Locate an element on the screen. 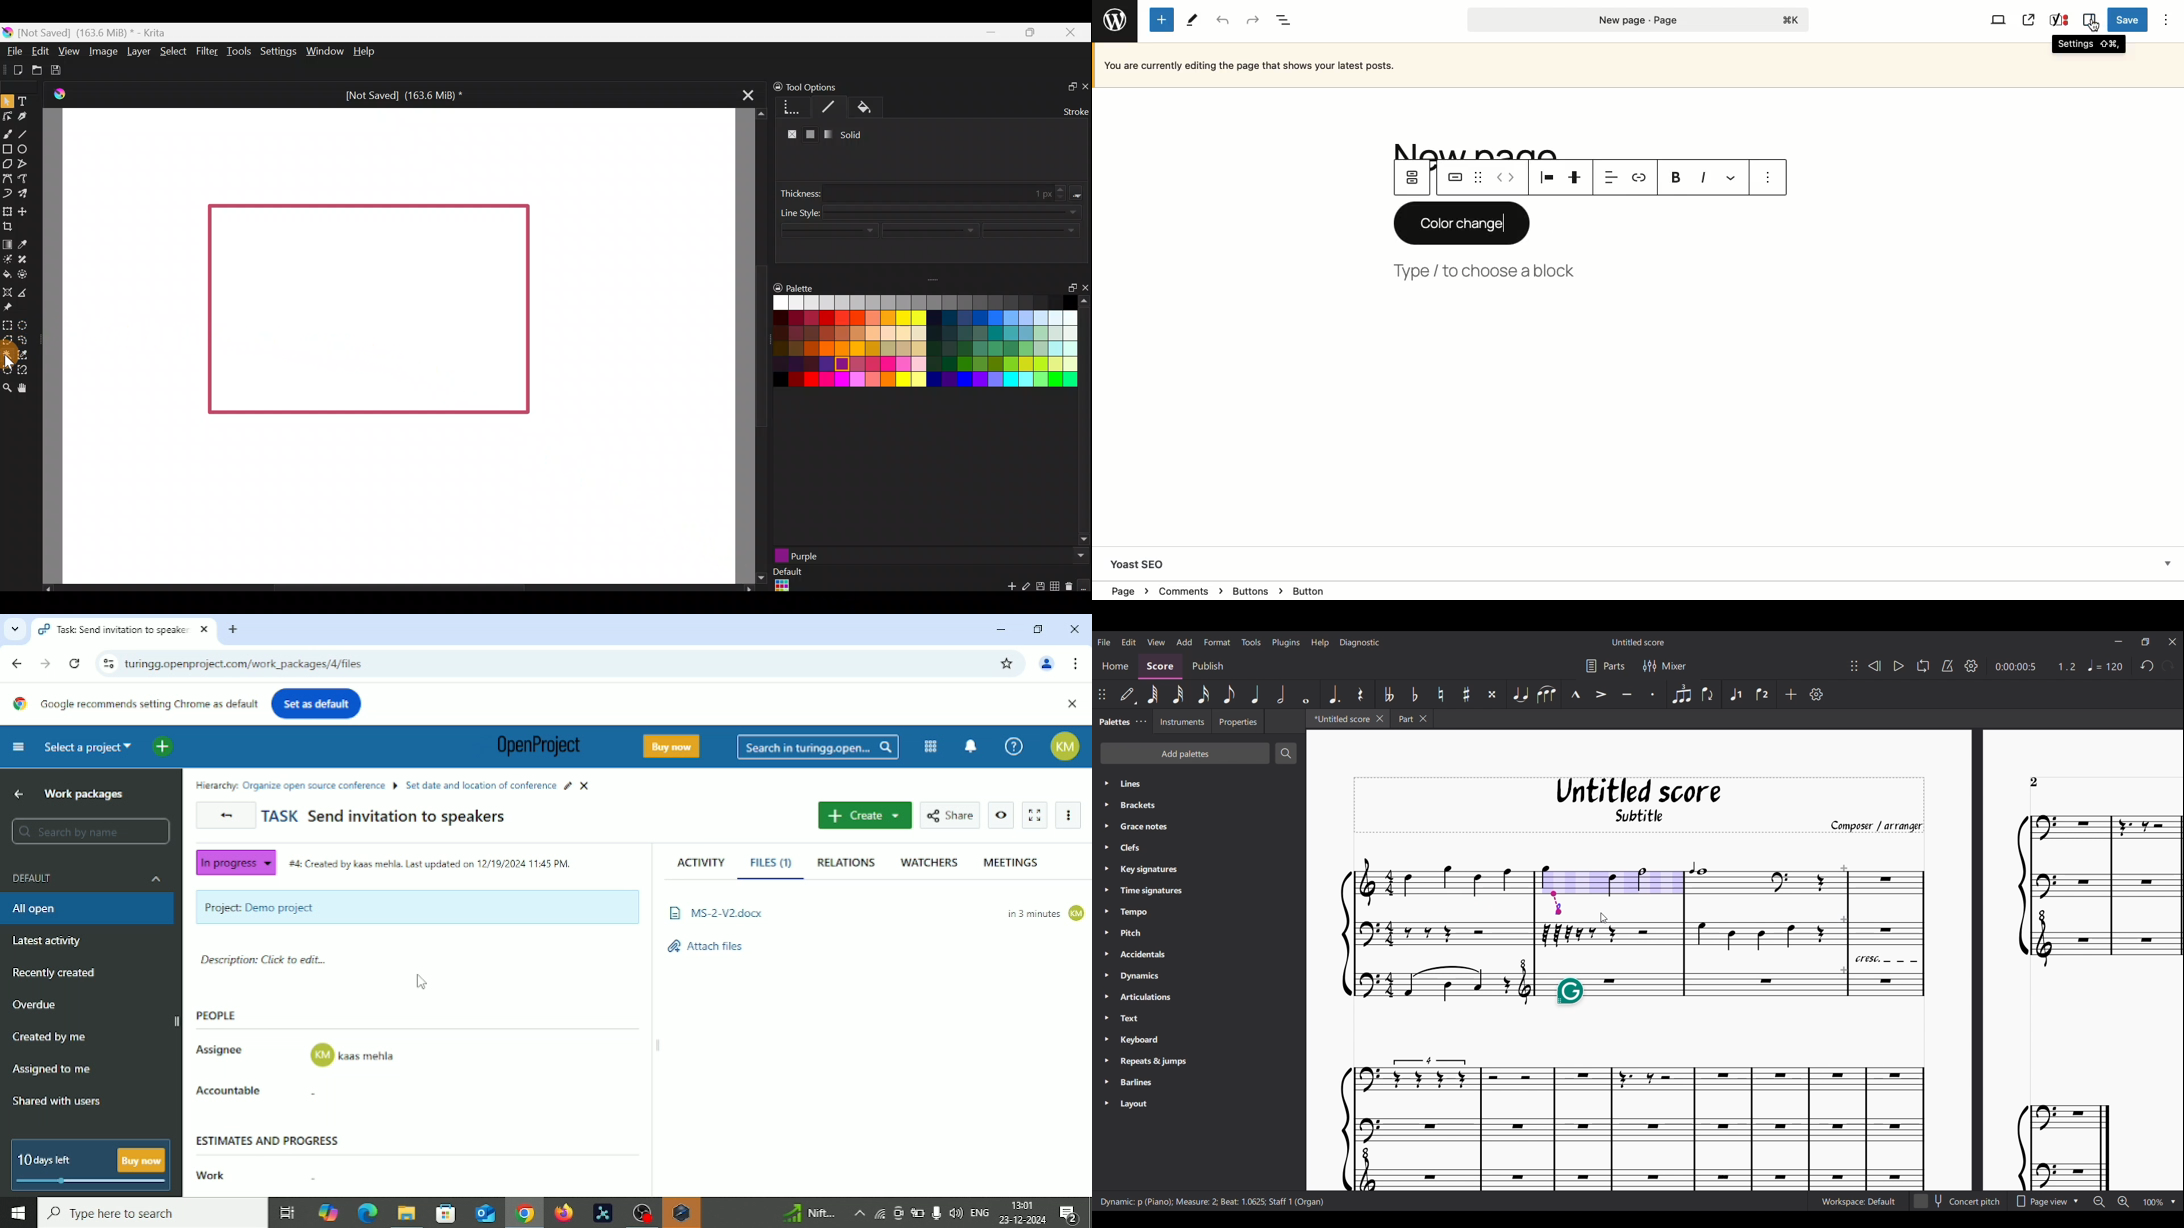 Image resolution: width=2184 pixels, height=1232 pixels. Overdue is located at coordinates (37, 1005).